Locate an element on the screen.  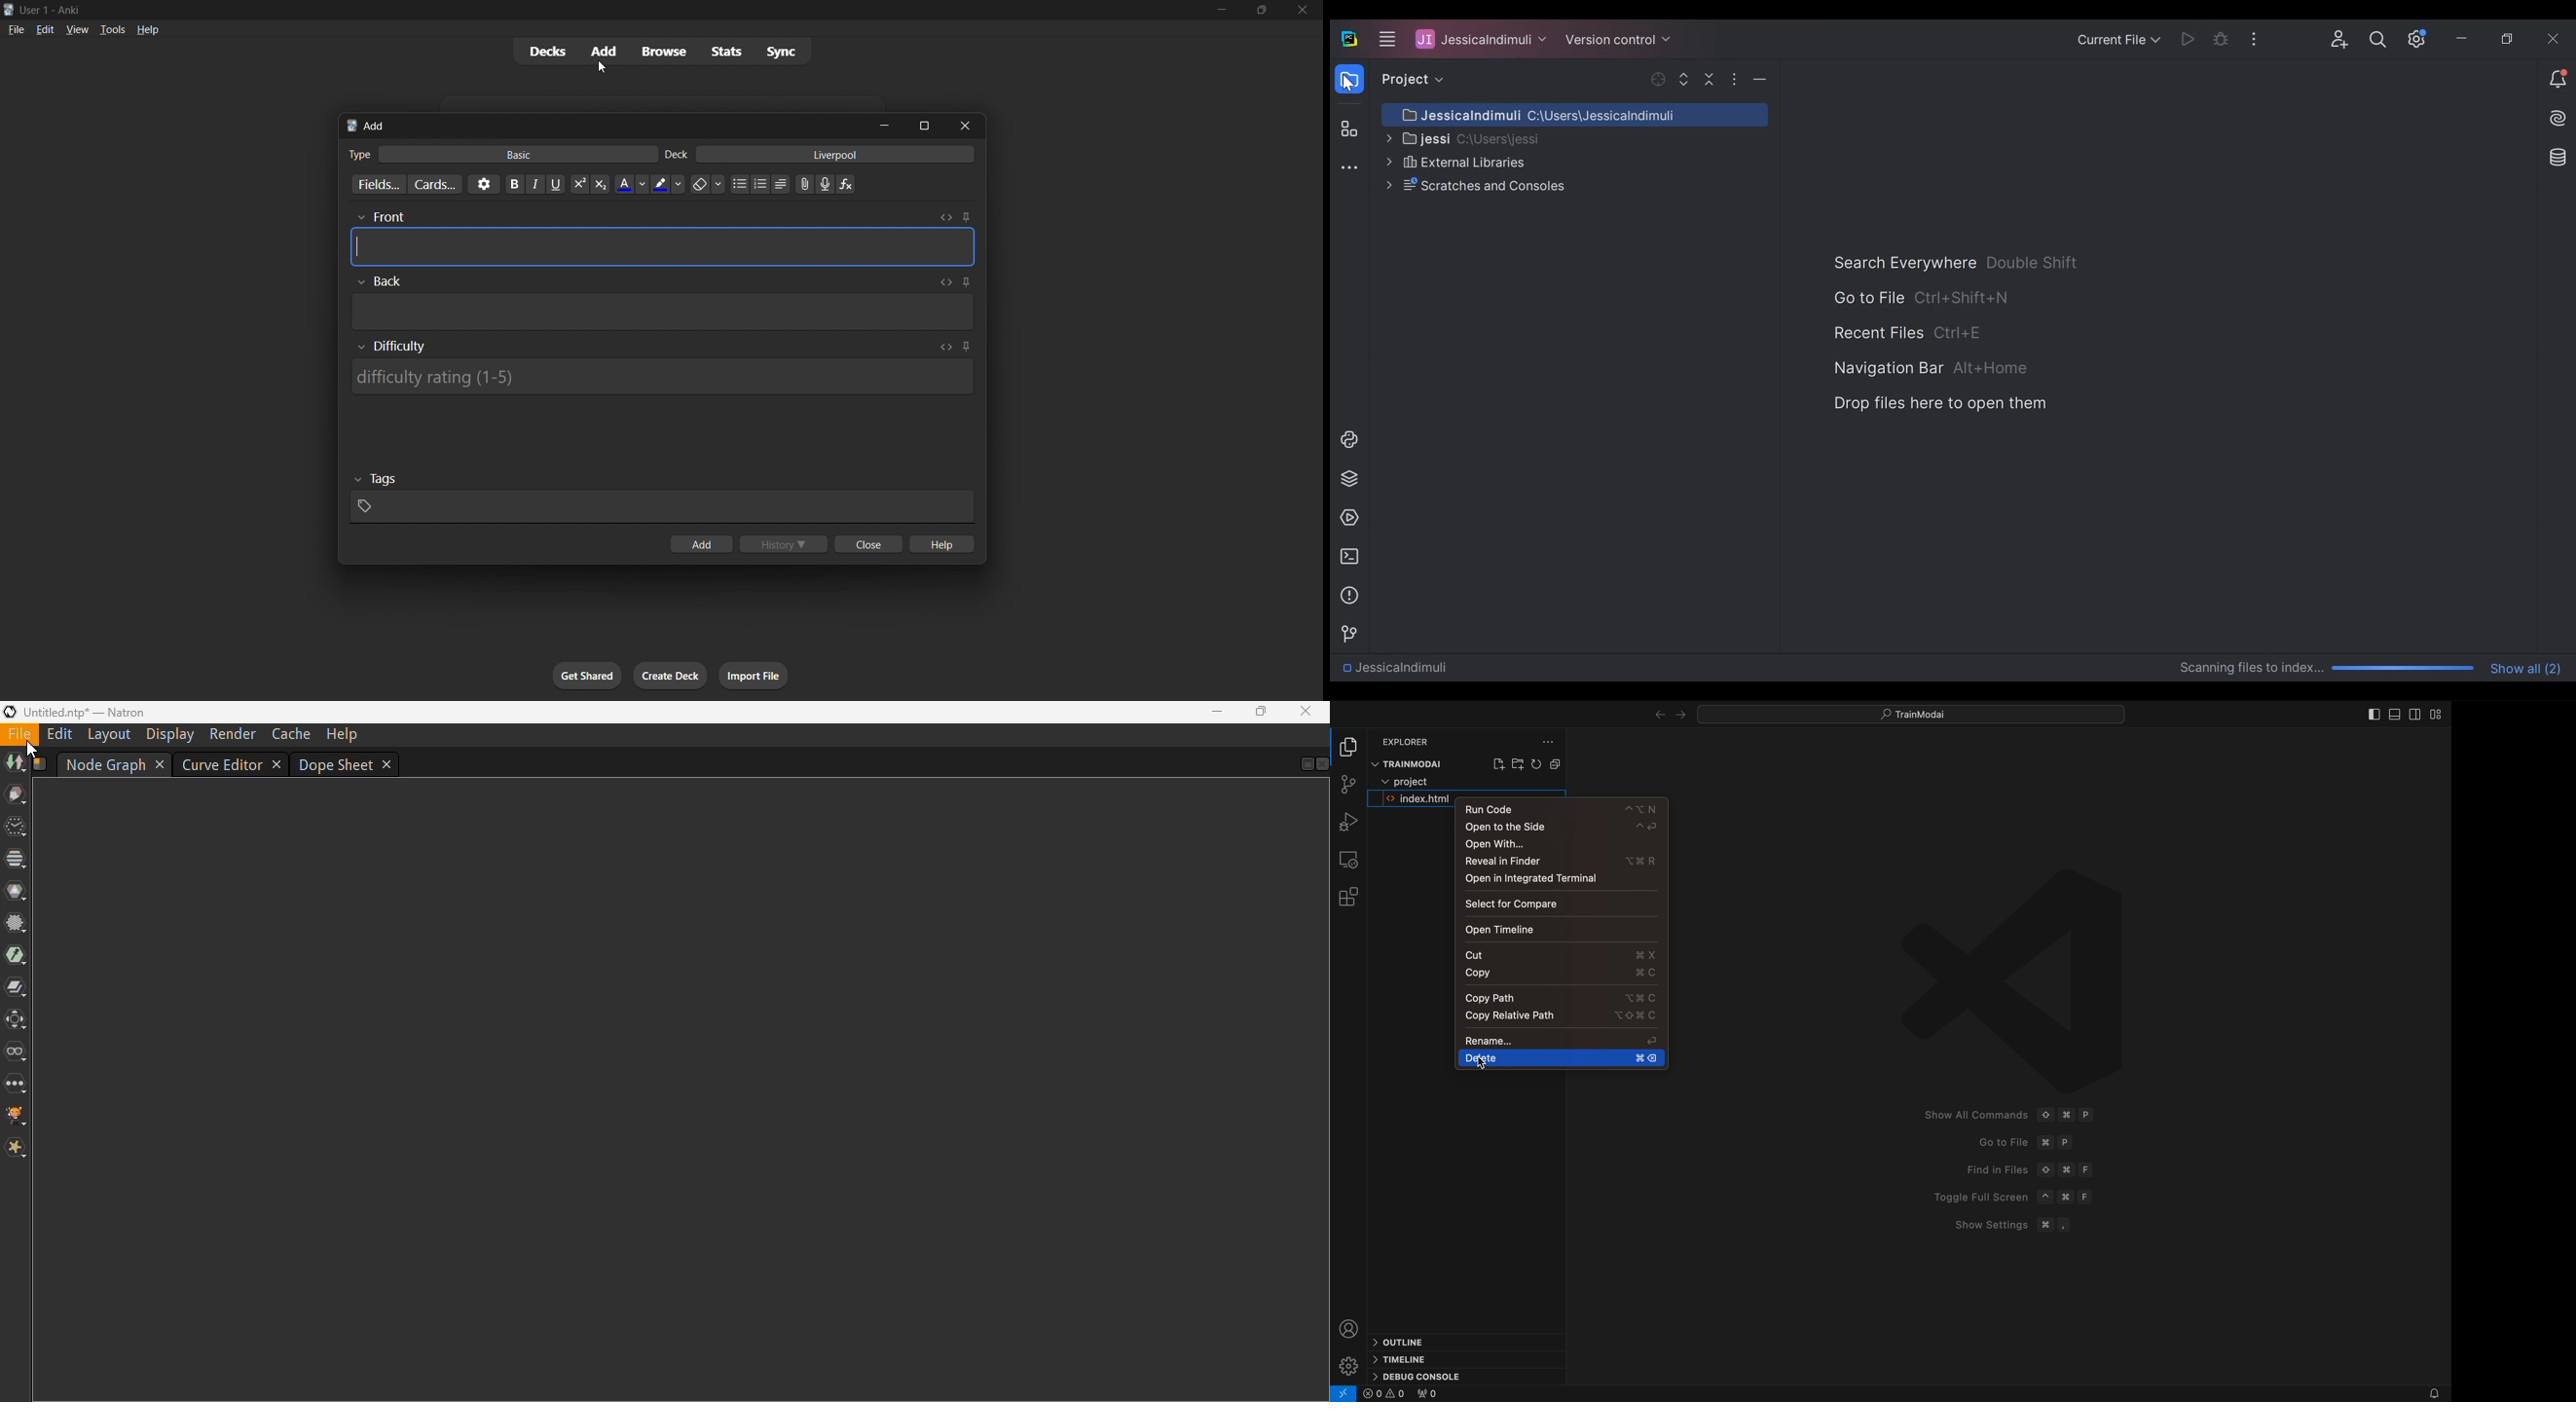
card deck input box is located at coordinates (823, 157).